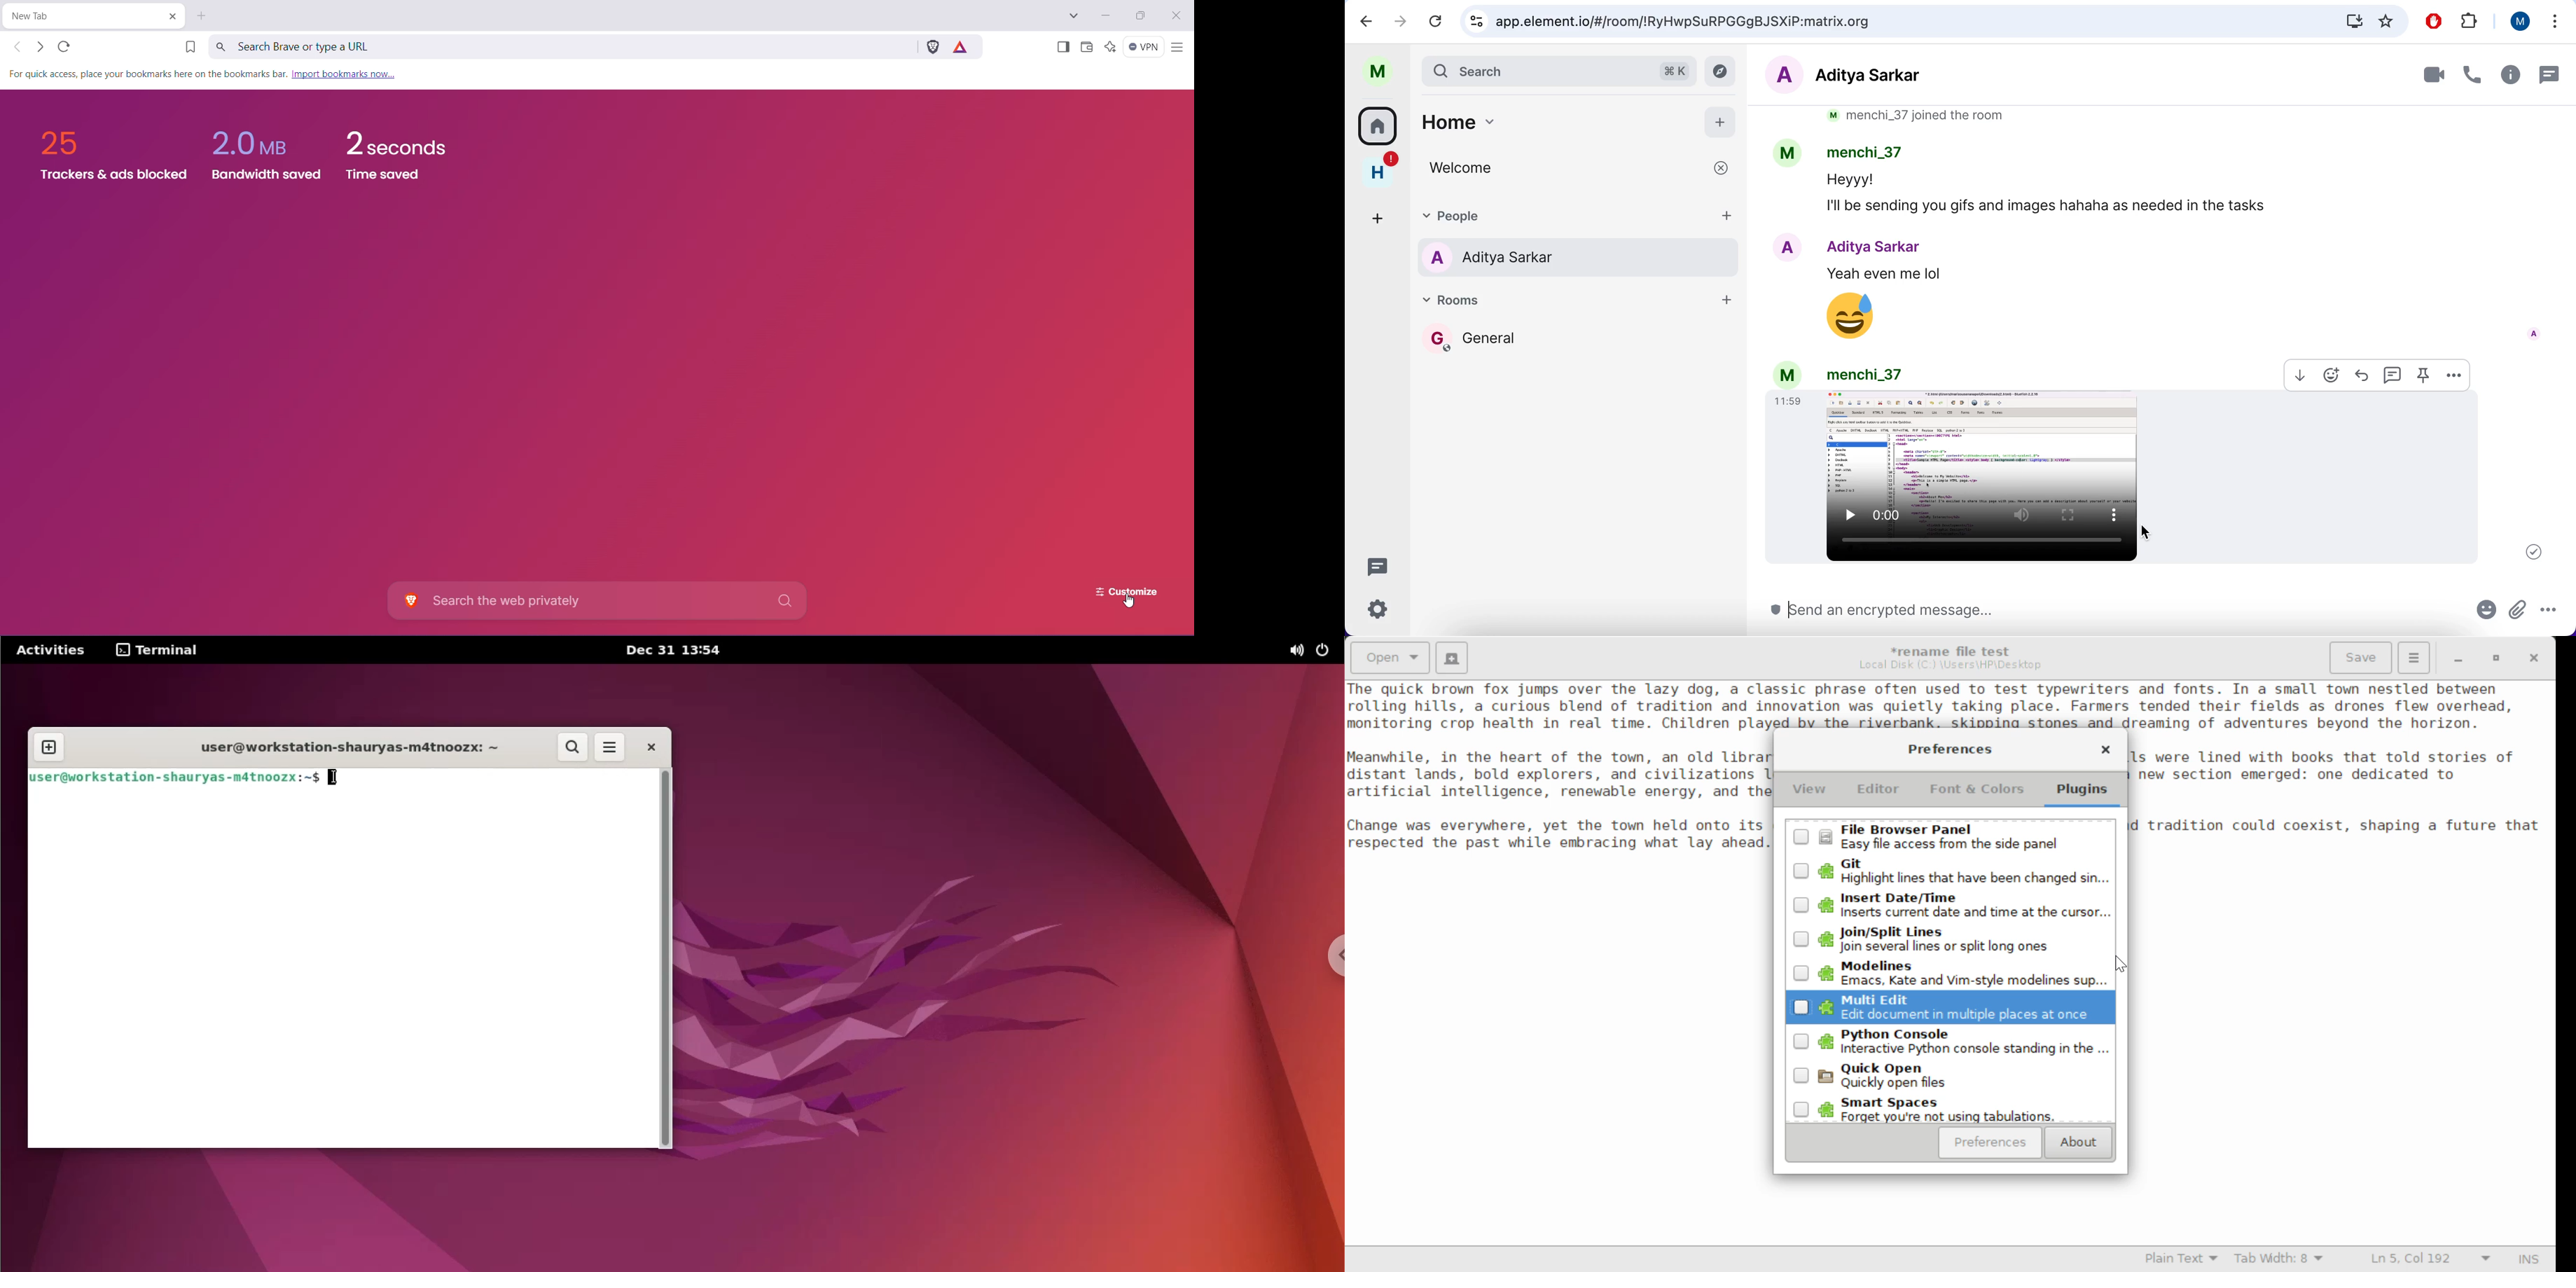  What do you see at coordinates (1381, 568) in the screenshot?
I see `chat` at bounding box center [1381, 568].